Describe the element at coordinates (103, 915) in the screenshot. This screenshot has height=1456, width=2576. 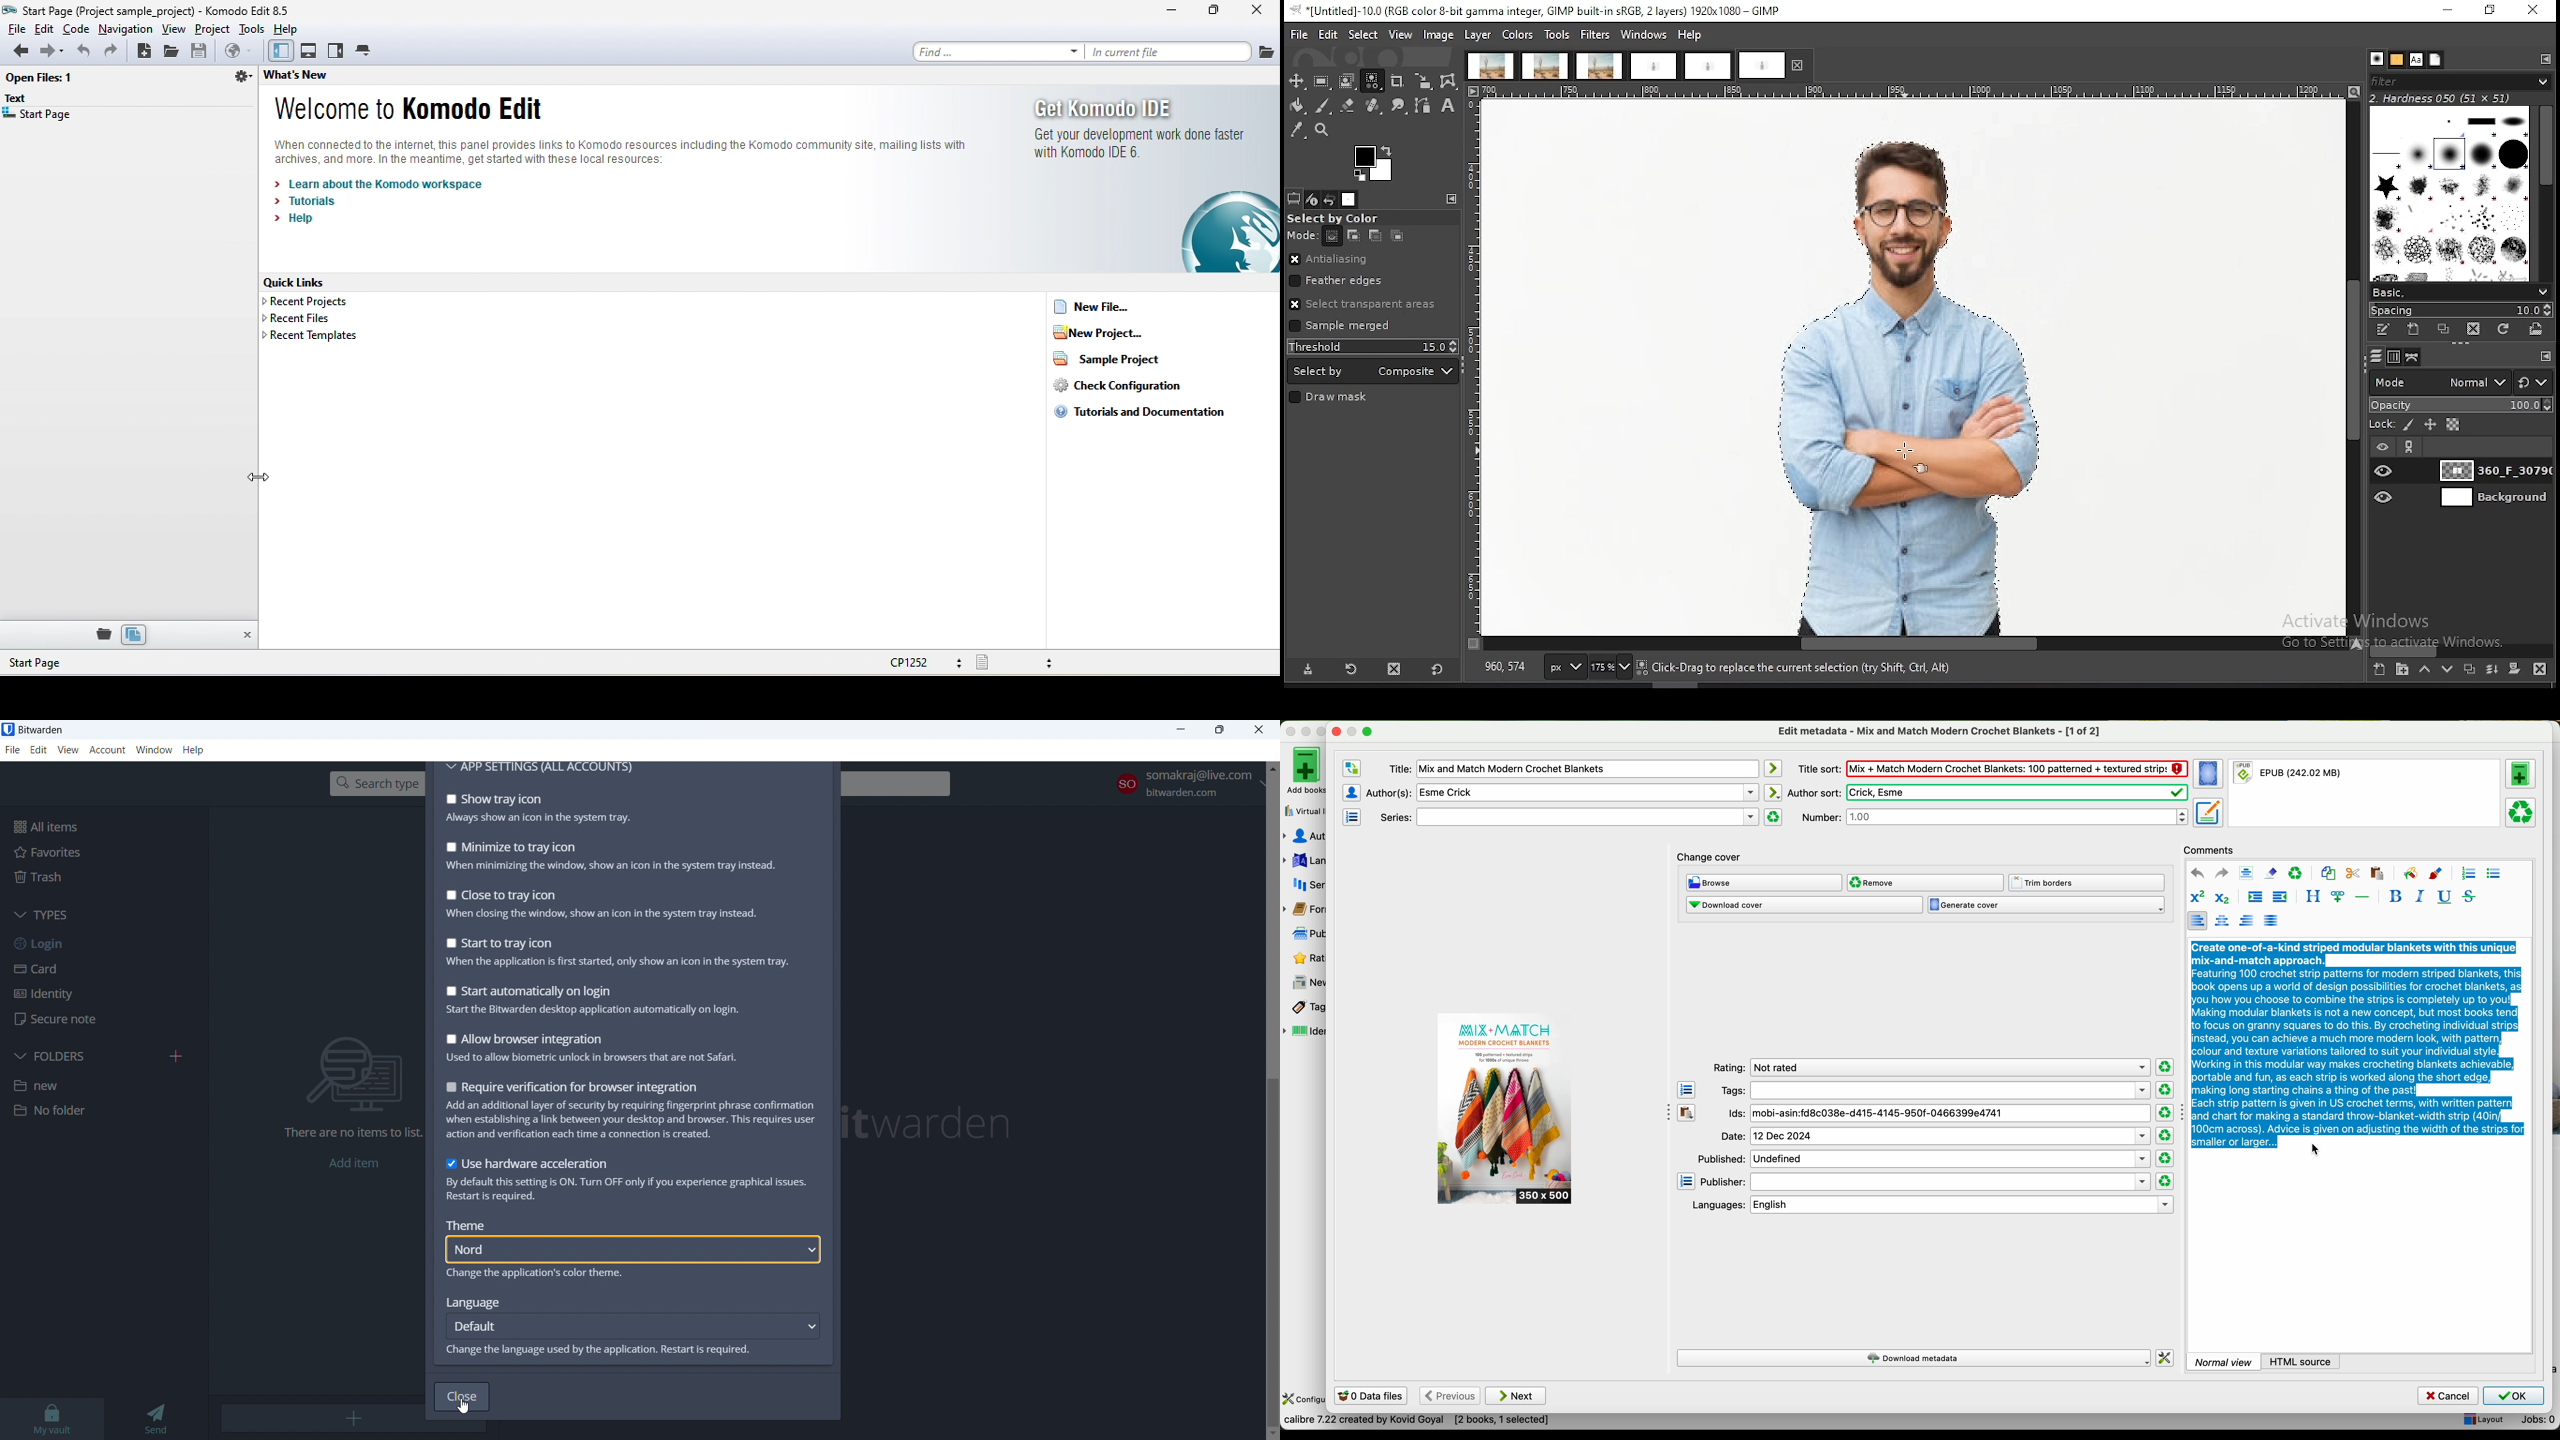
I see `types` at that location.